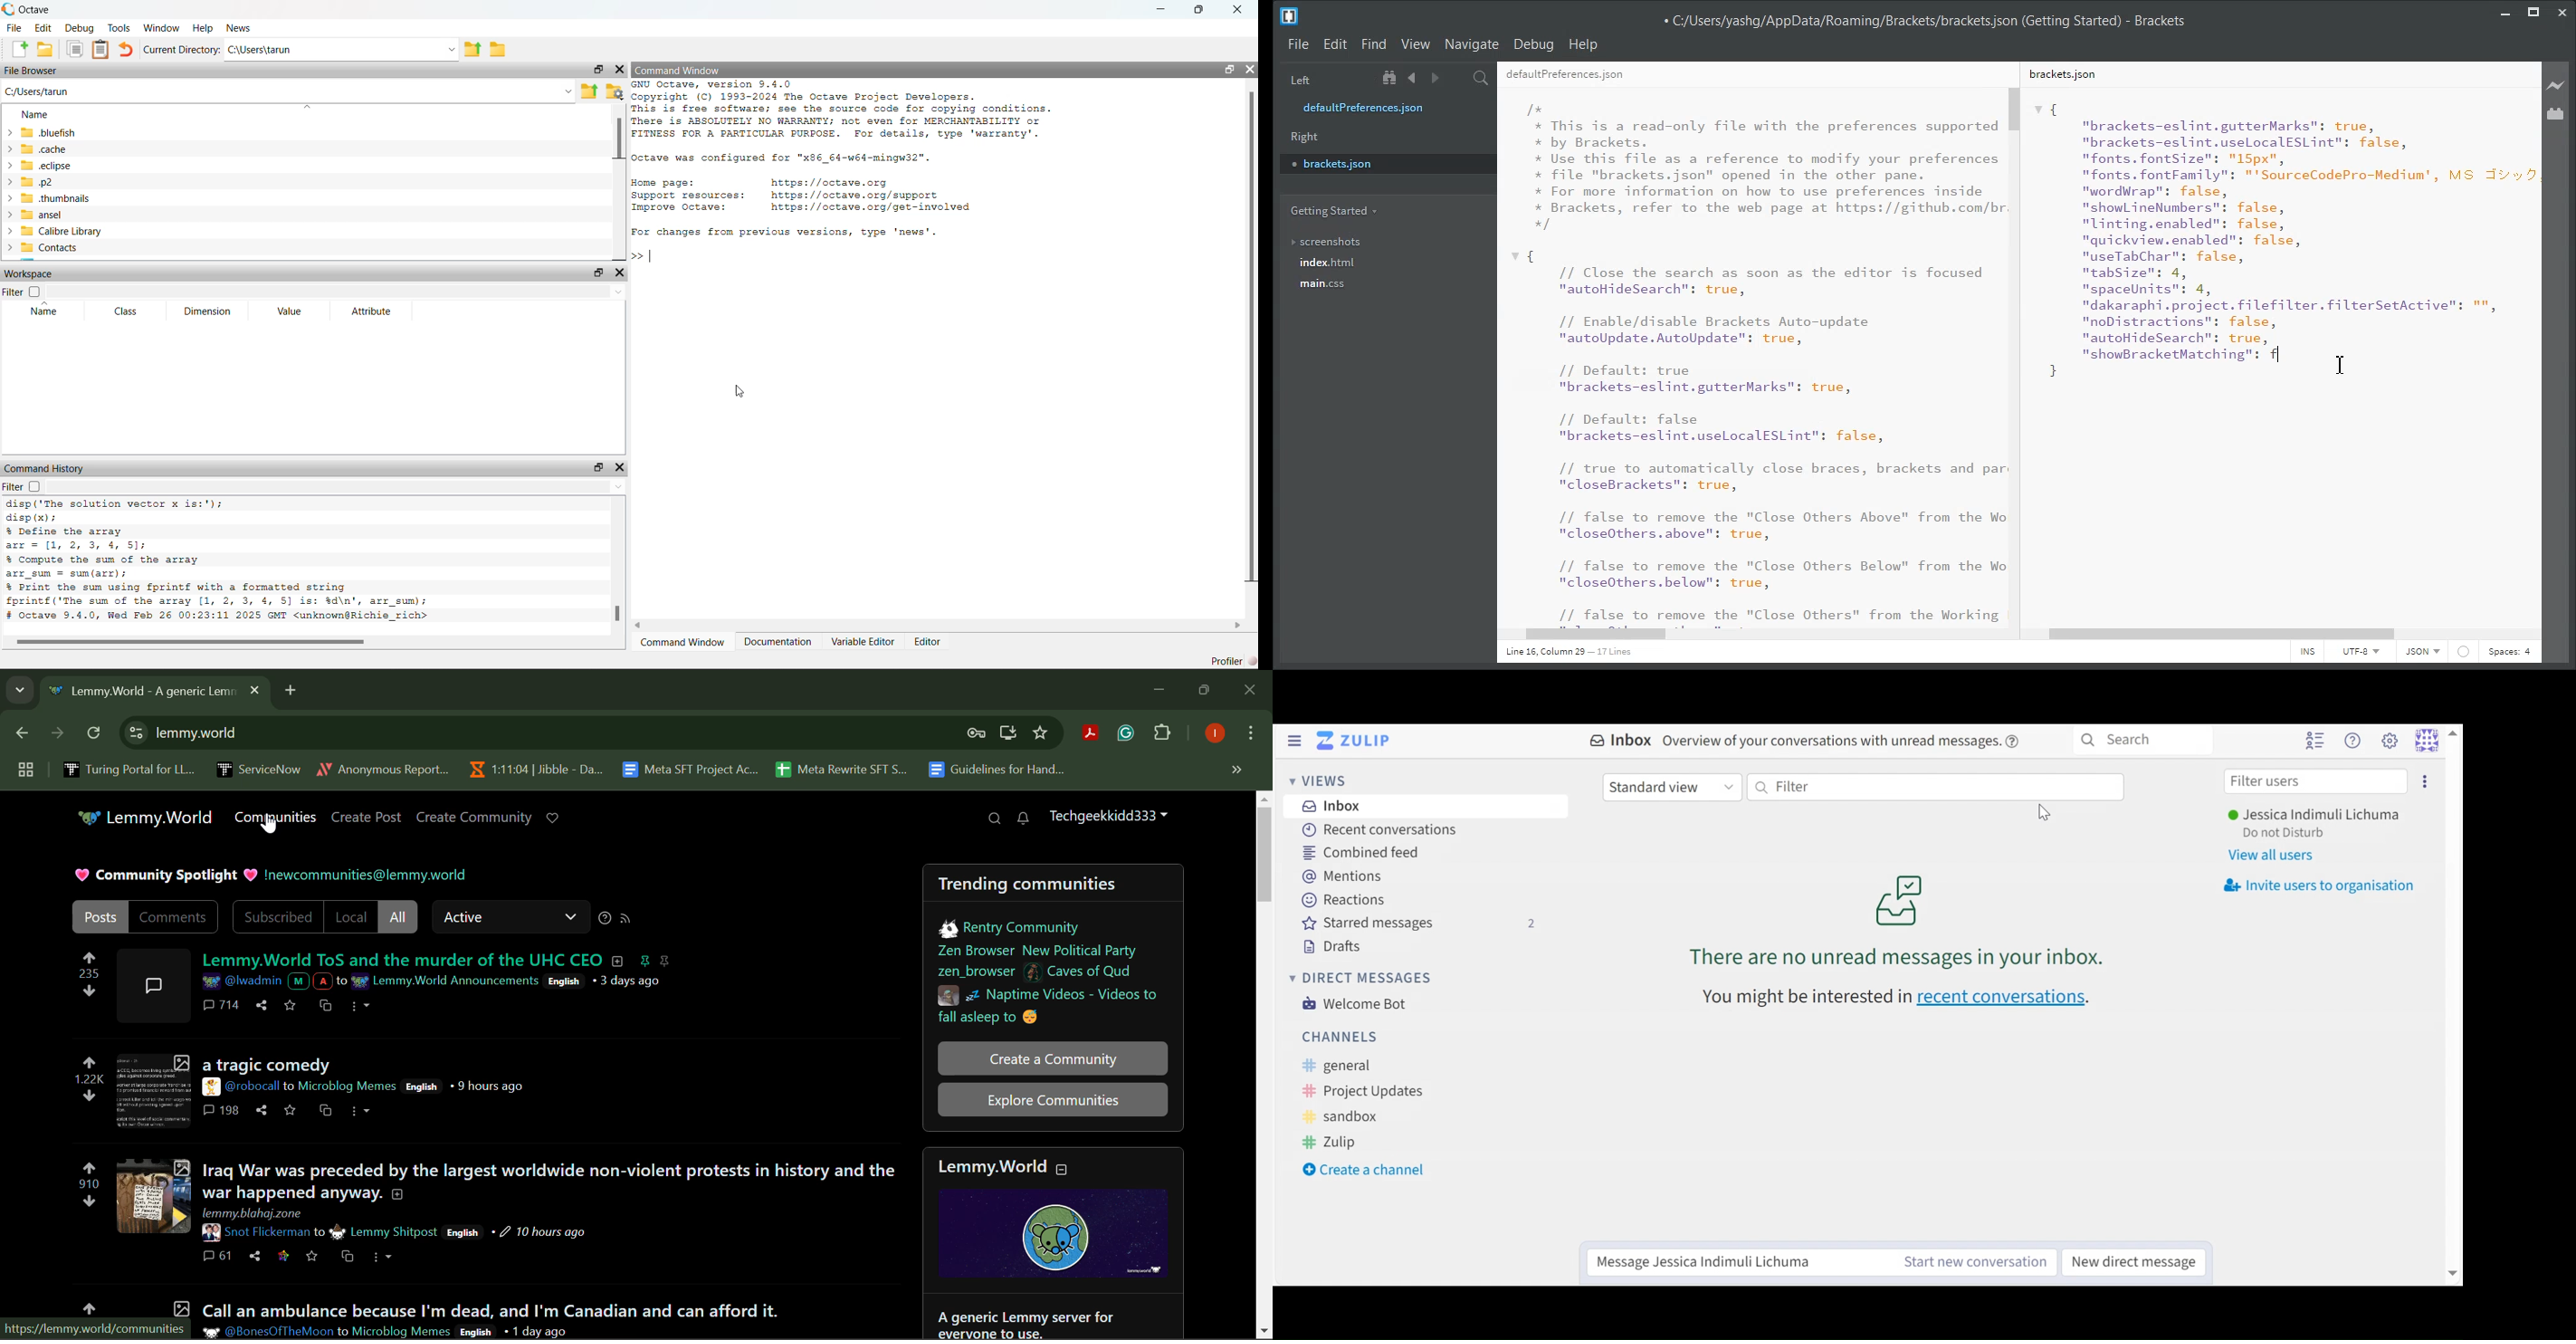 This screenshot has height=1344, width=2576. What do you see at coordinates (2533, 10) in the screenshot?
I see `Maximize` at bounding box center [2533, 10].